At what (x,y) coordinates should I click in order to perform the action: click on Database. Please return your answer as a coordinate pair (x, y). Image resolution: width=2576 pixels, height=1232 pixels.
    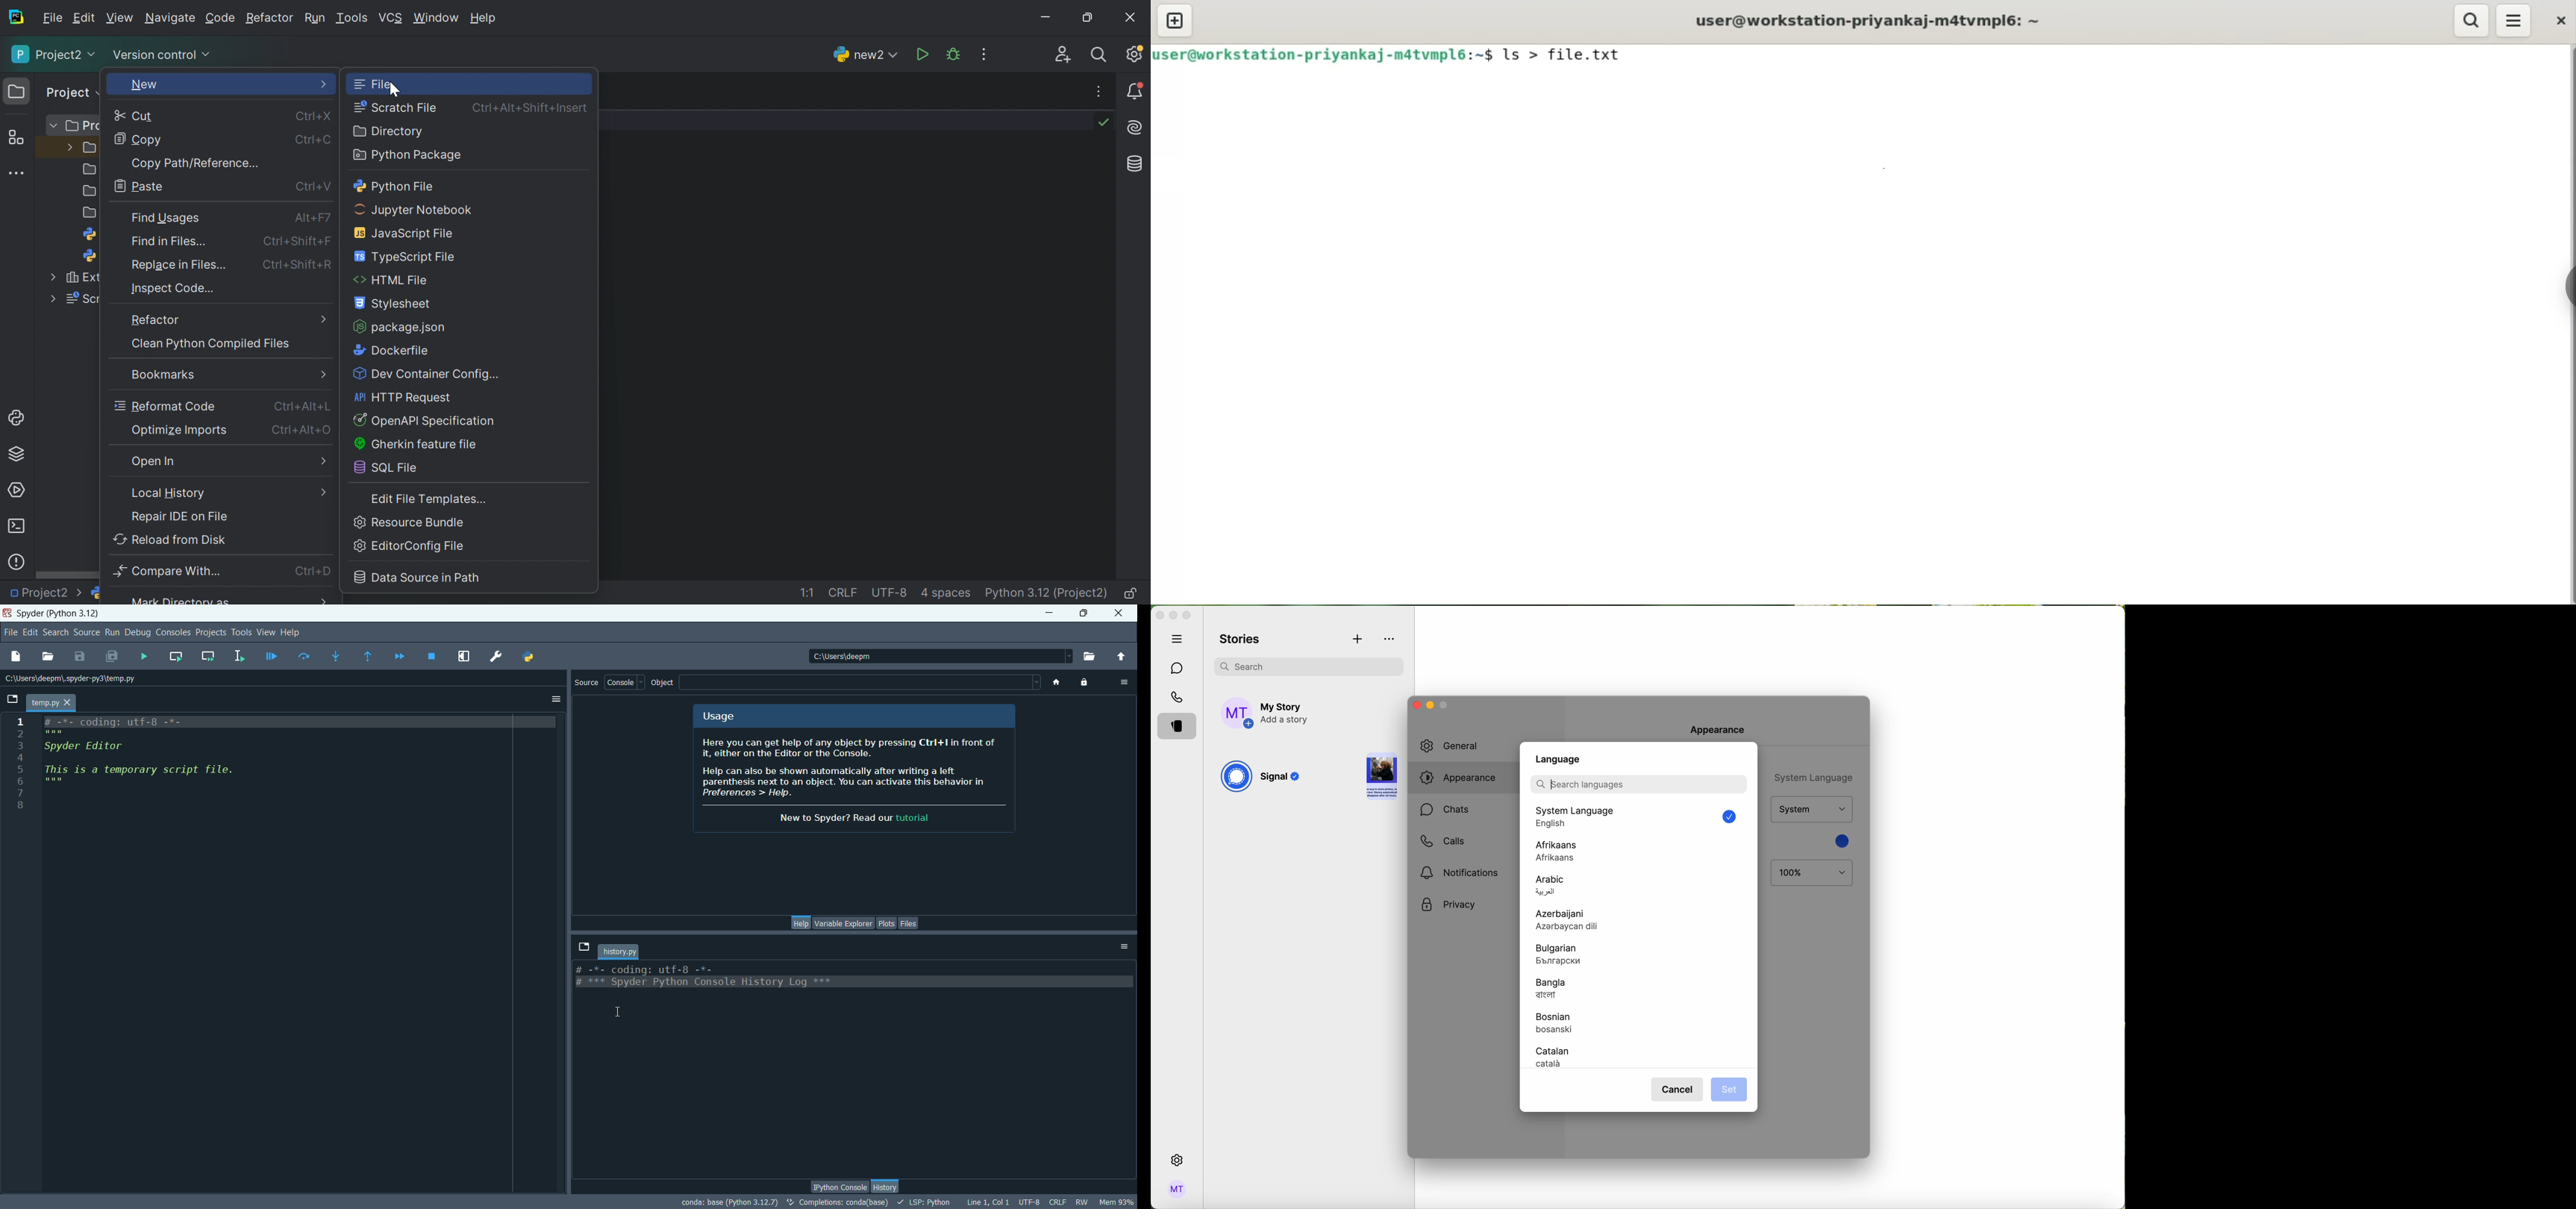
    Looking at the image, I should click on (1133, 163).